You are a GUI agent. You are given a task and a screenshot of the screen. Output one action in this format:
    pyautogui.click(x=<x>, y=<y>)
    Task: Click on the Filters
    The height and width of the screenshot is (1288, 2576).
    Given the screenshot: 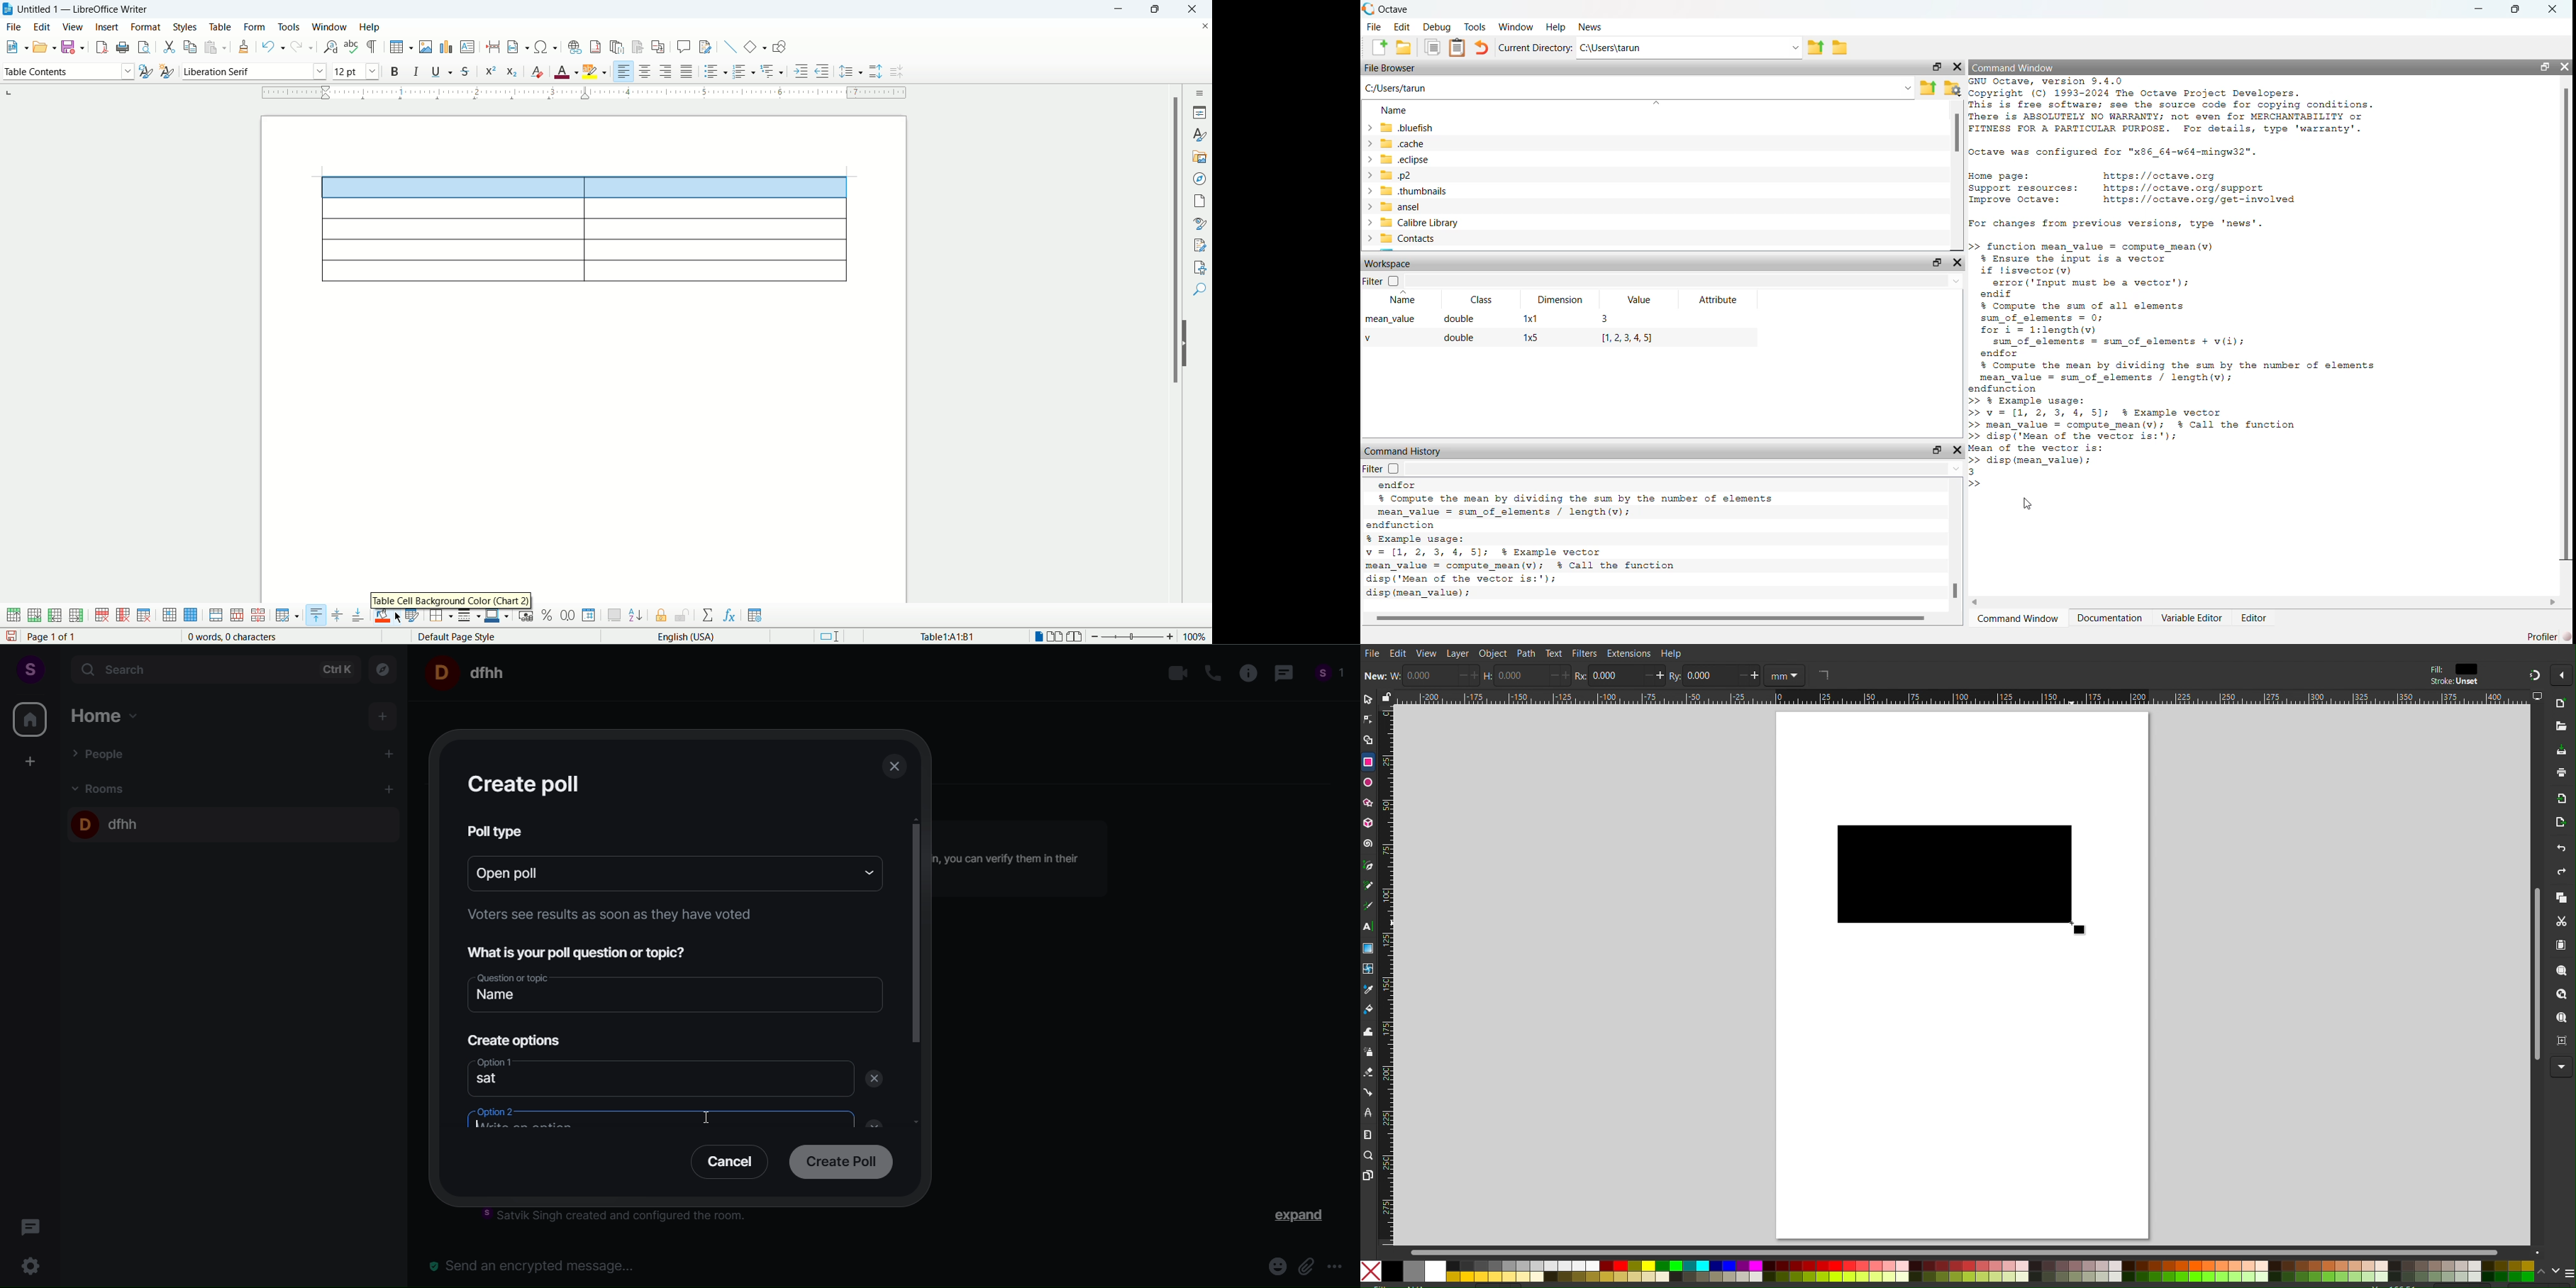 What is the action you would take?
    pyautogui.click(x=1584, y=654)
    